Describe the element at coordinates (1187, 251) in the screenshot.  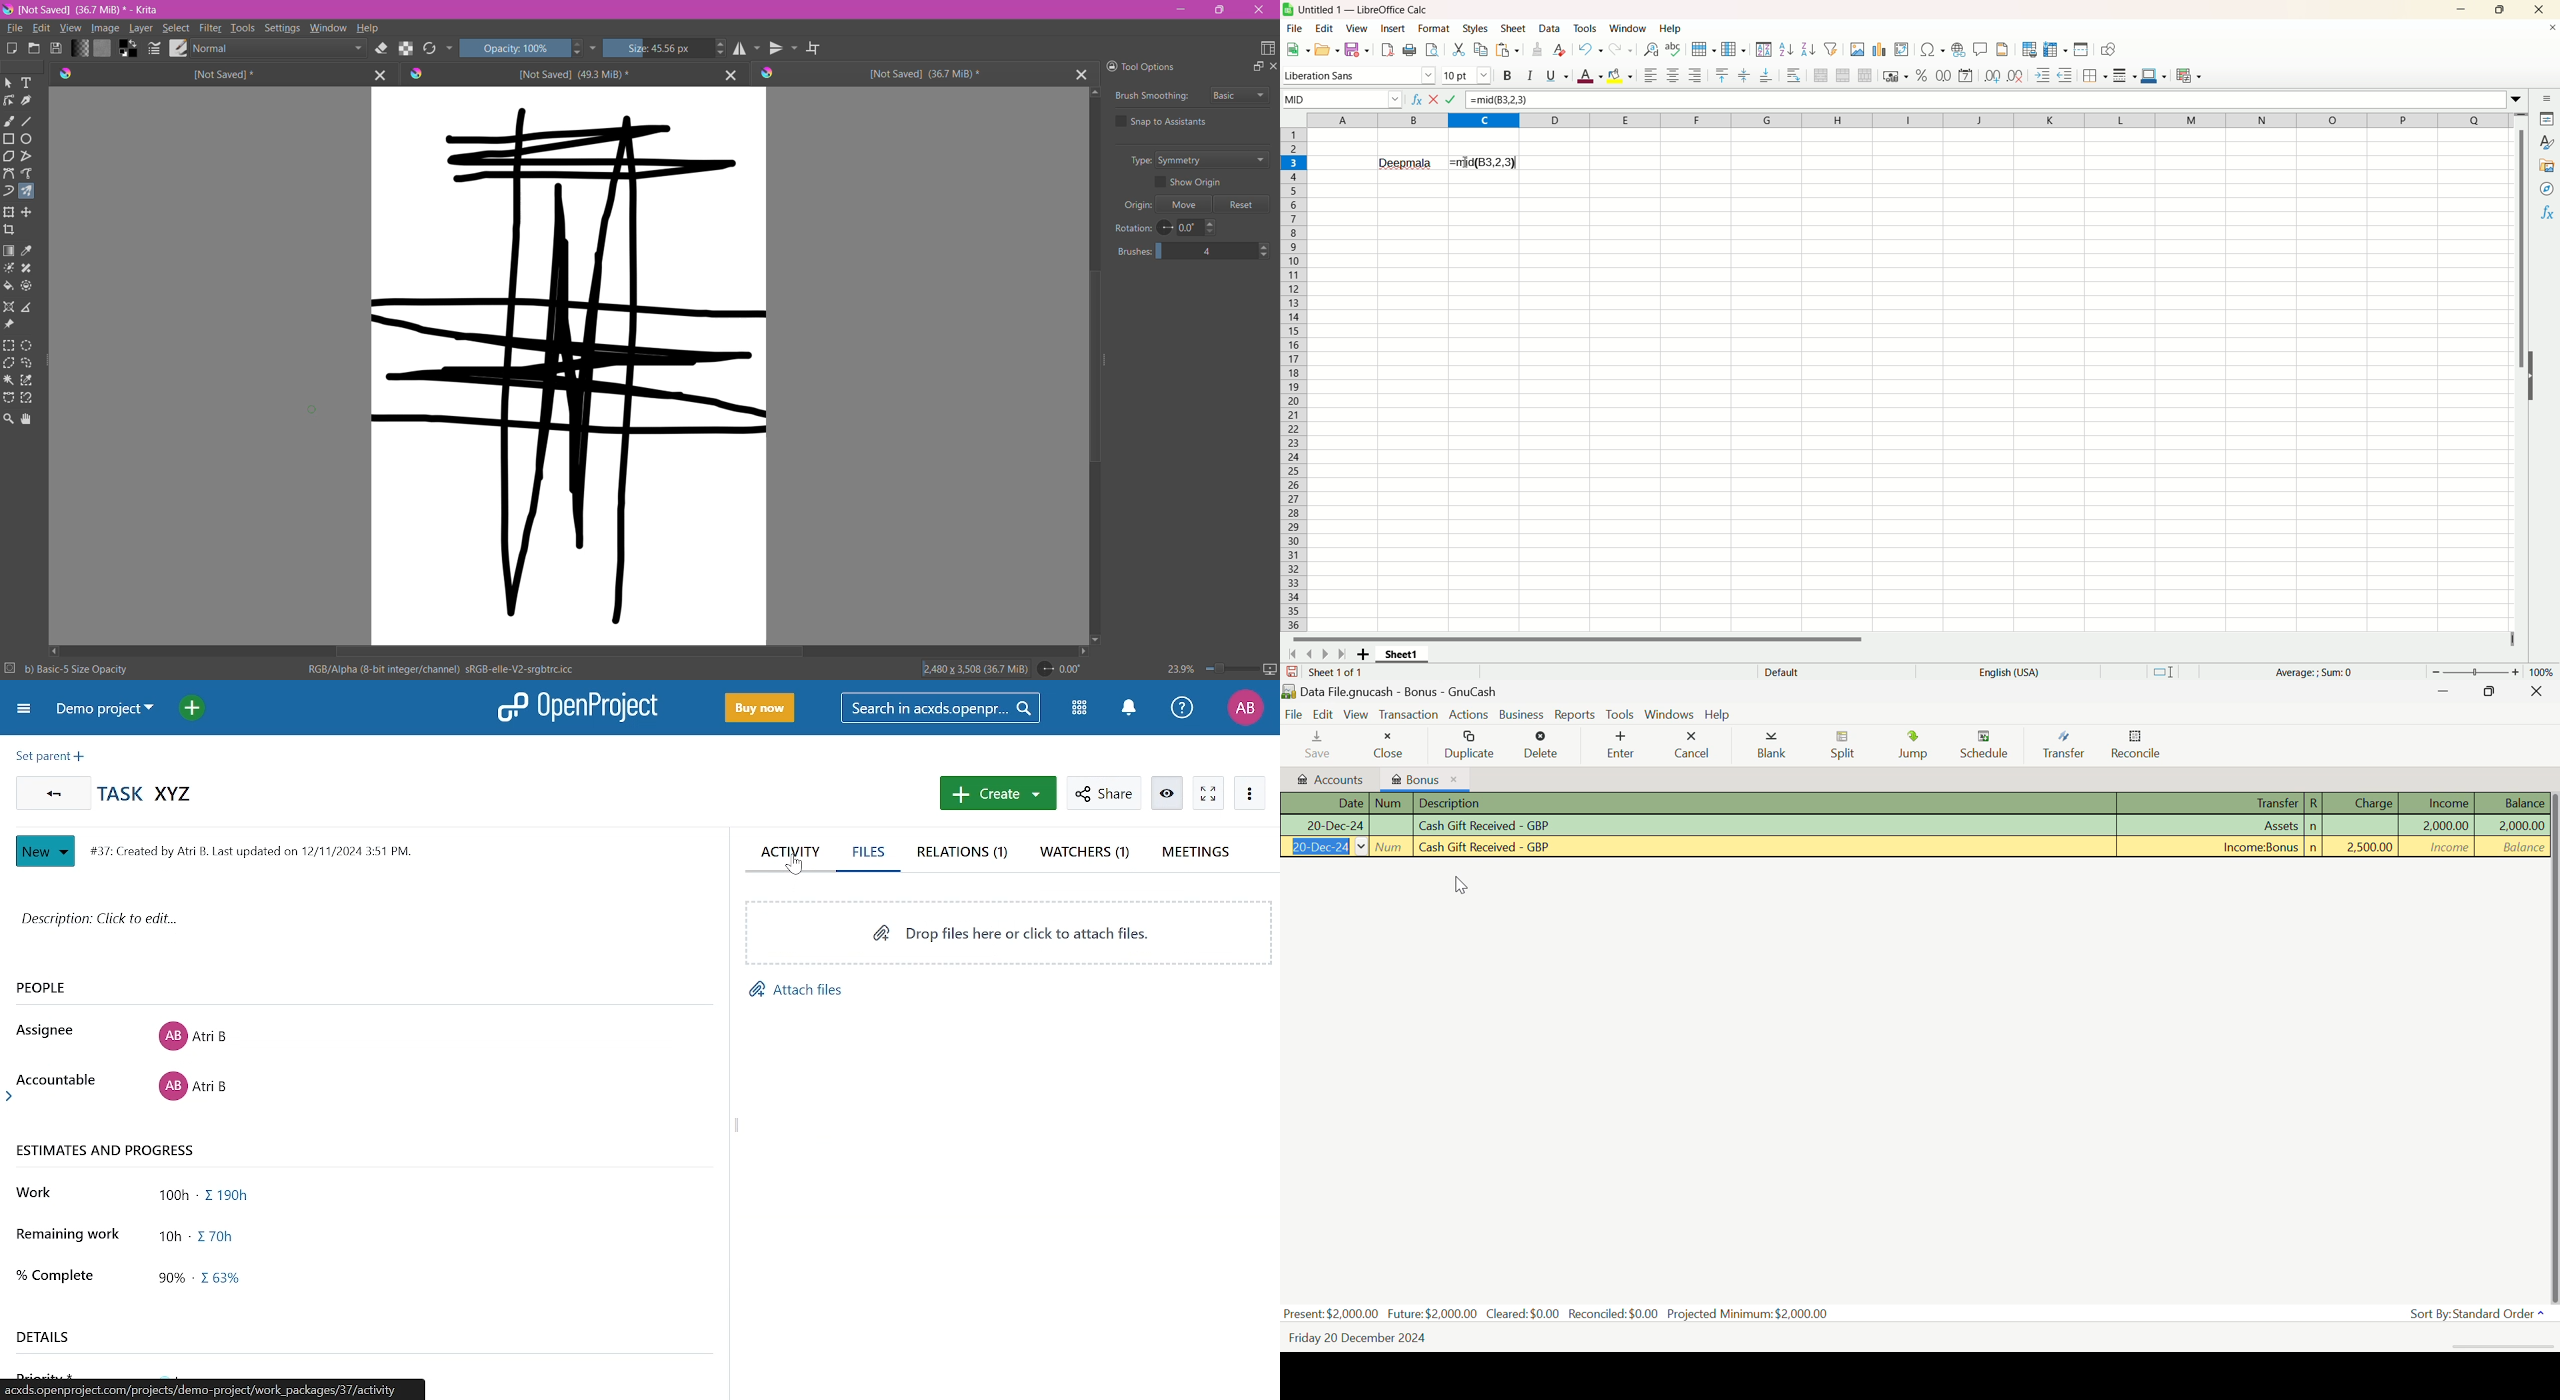
I see `Set the number of brushes` at that location.